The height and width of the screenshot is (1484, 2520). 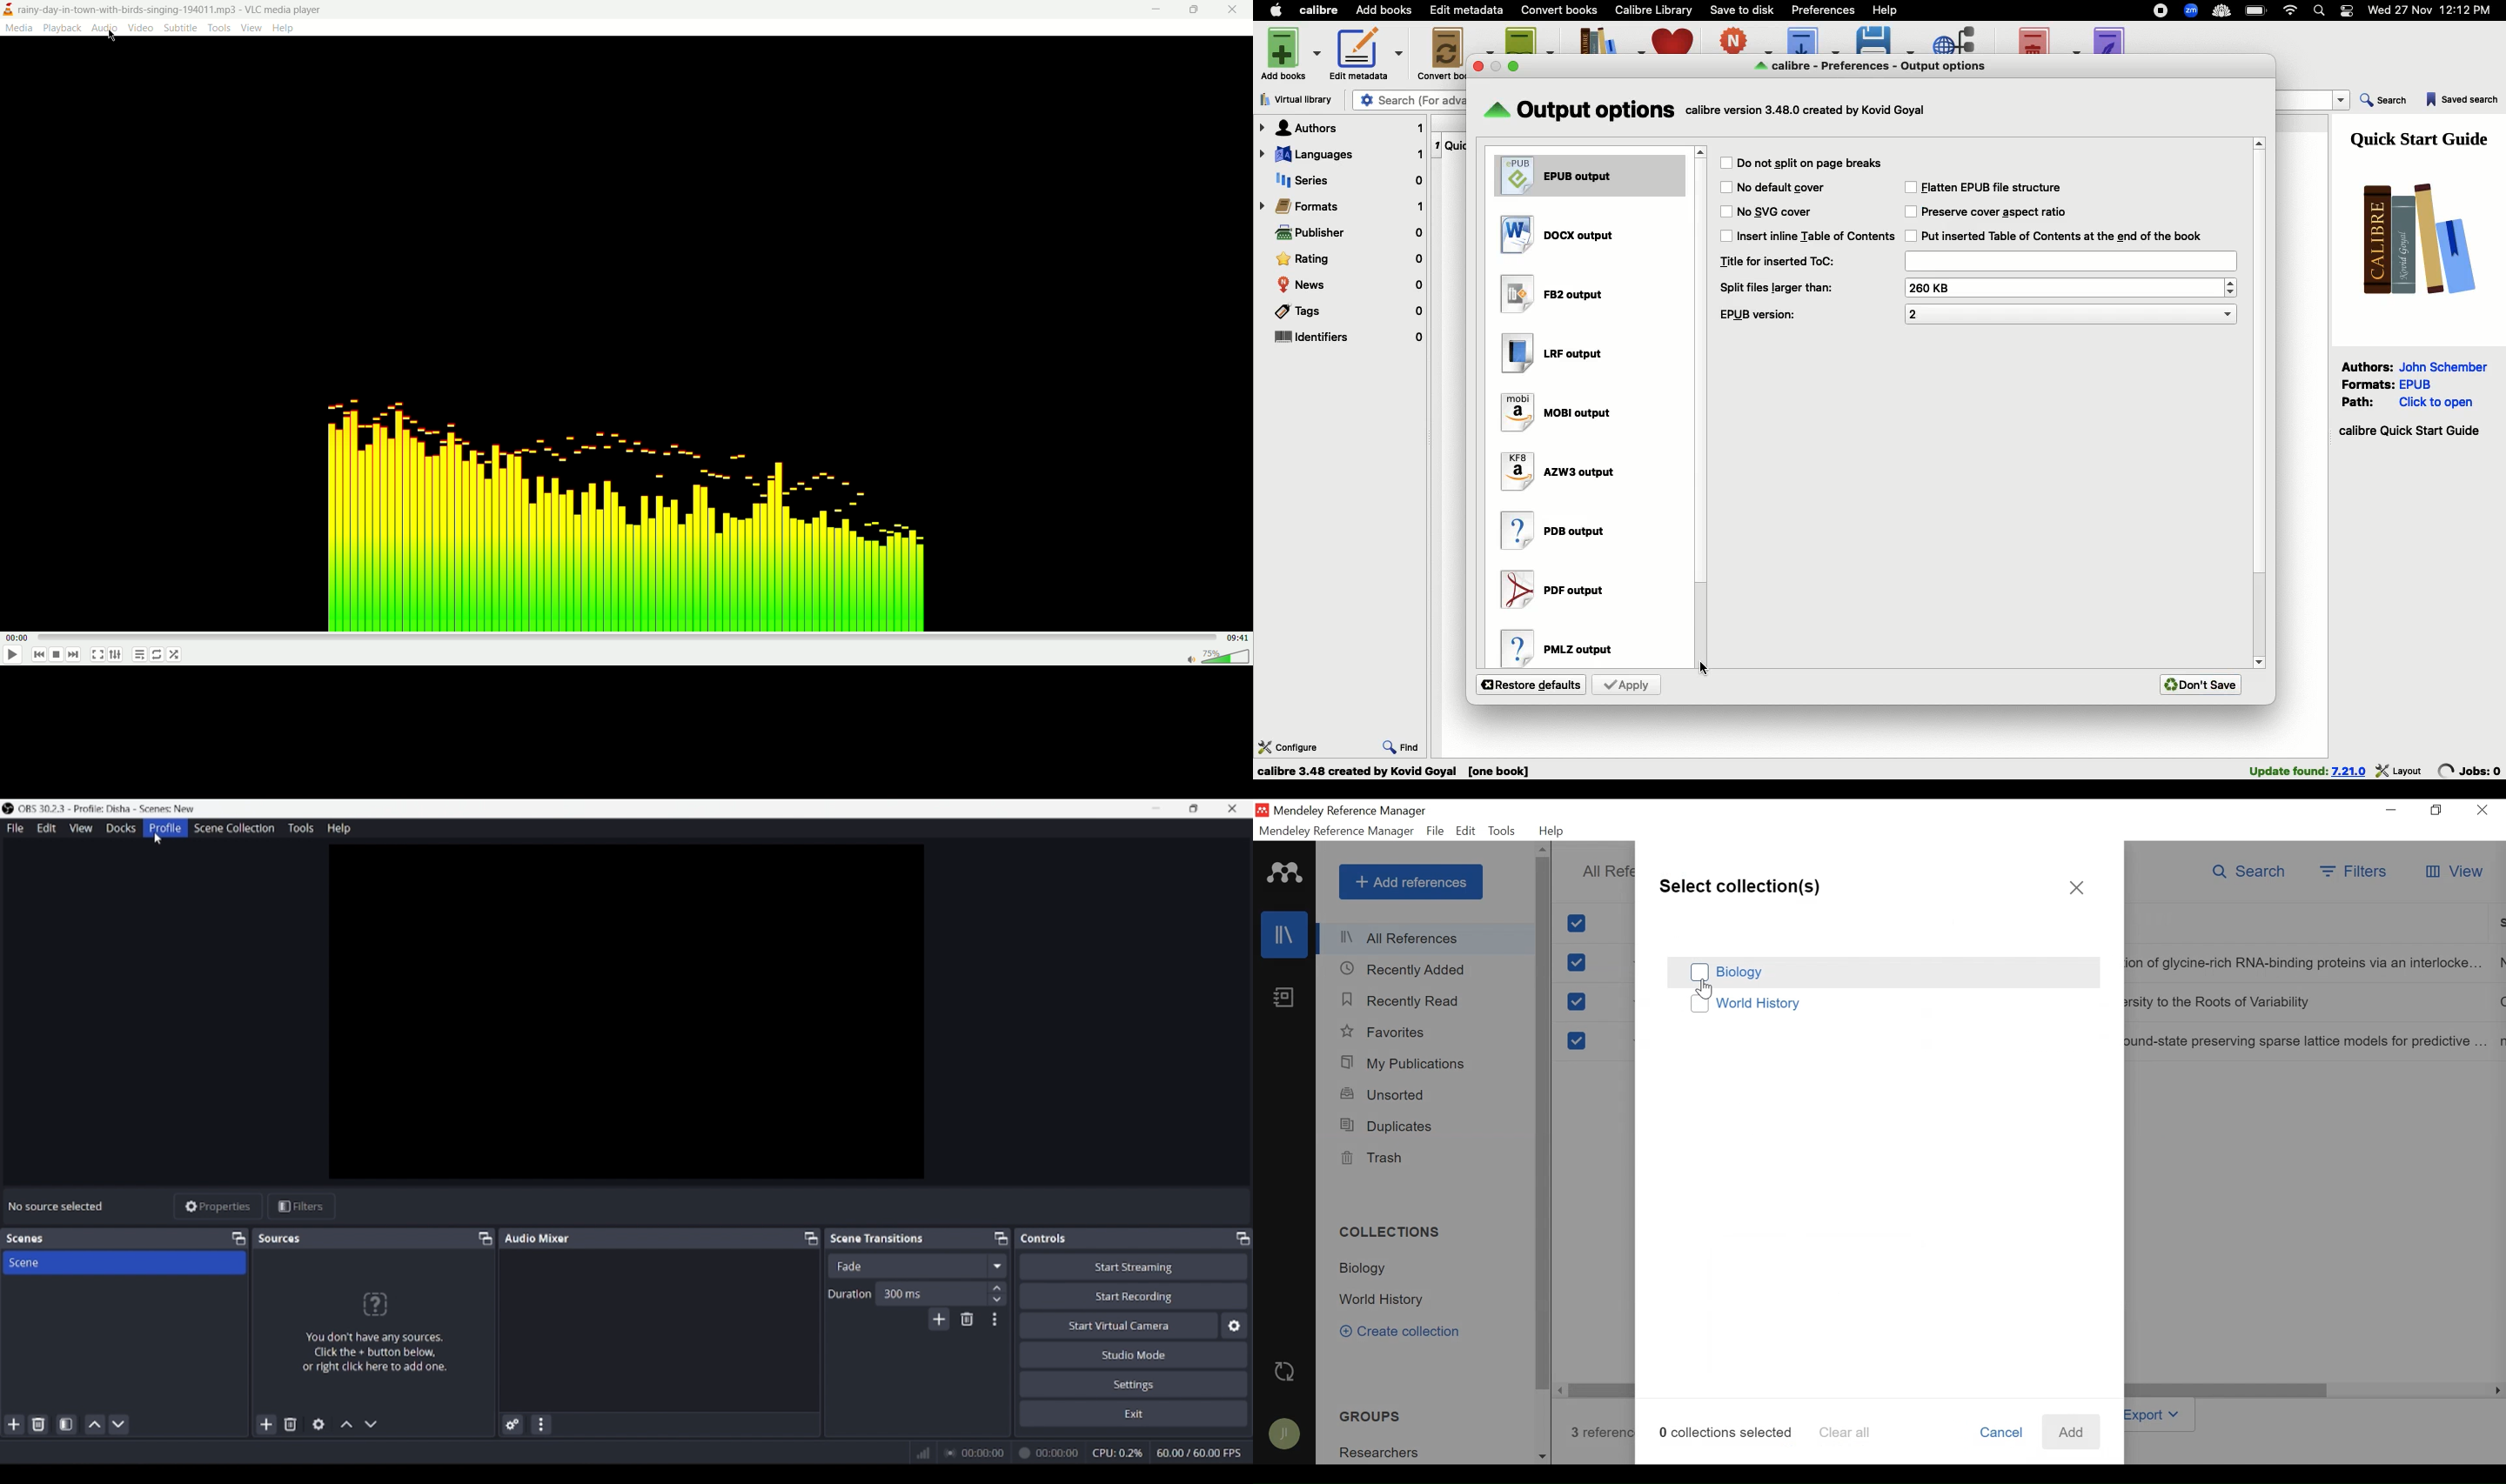 I want to click on Indicates duration, so click(x=850, y=1293).